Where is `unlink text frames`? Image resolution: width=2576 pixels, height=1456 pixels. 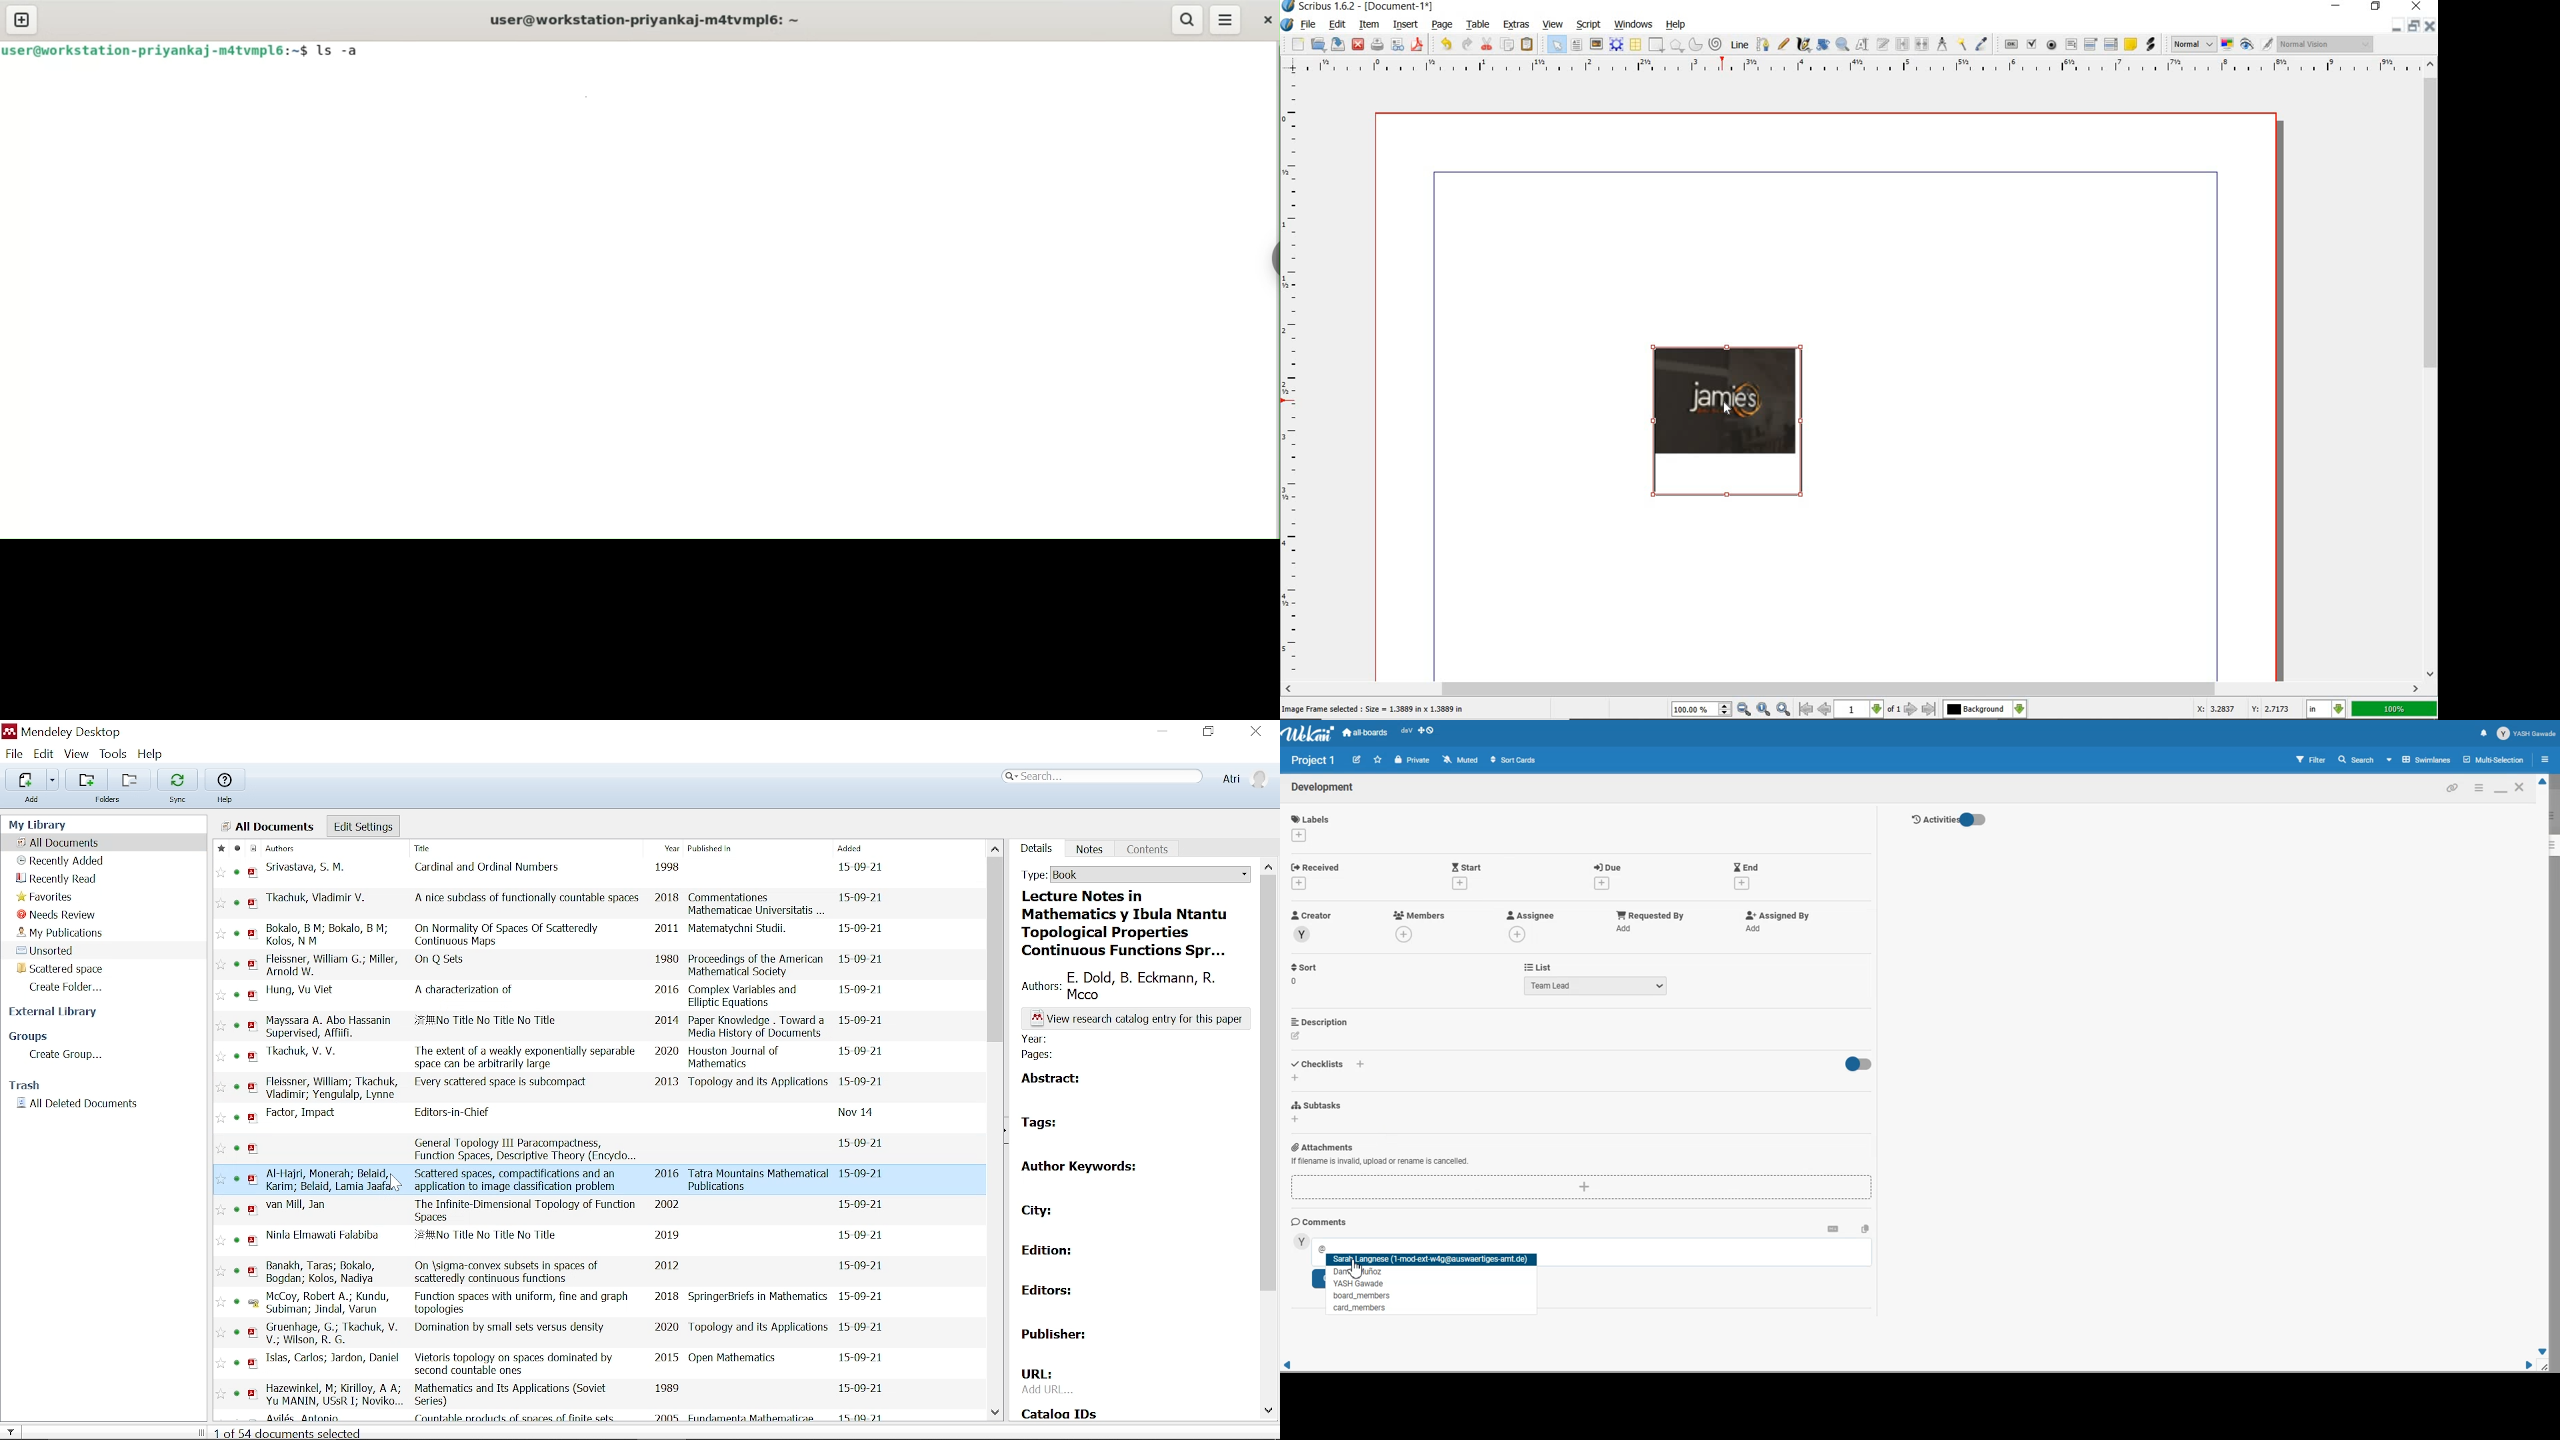 unlink text frames is located at coordinates (1922, 43).